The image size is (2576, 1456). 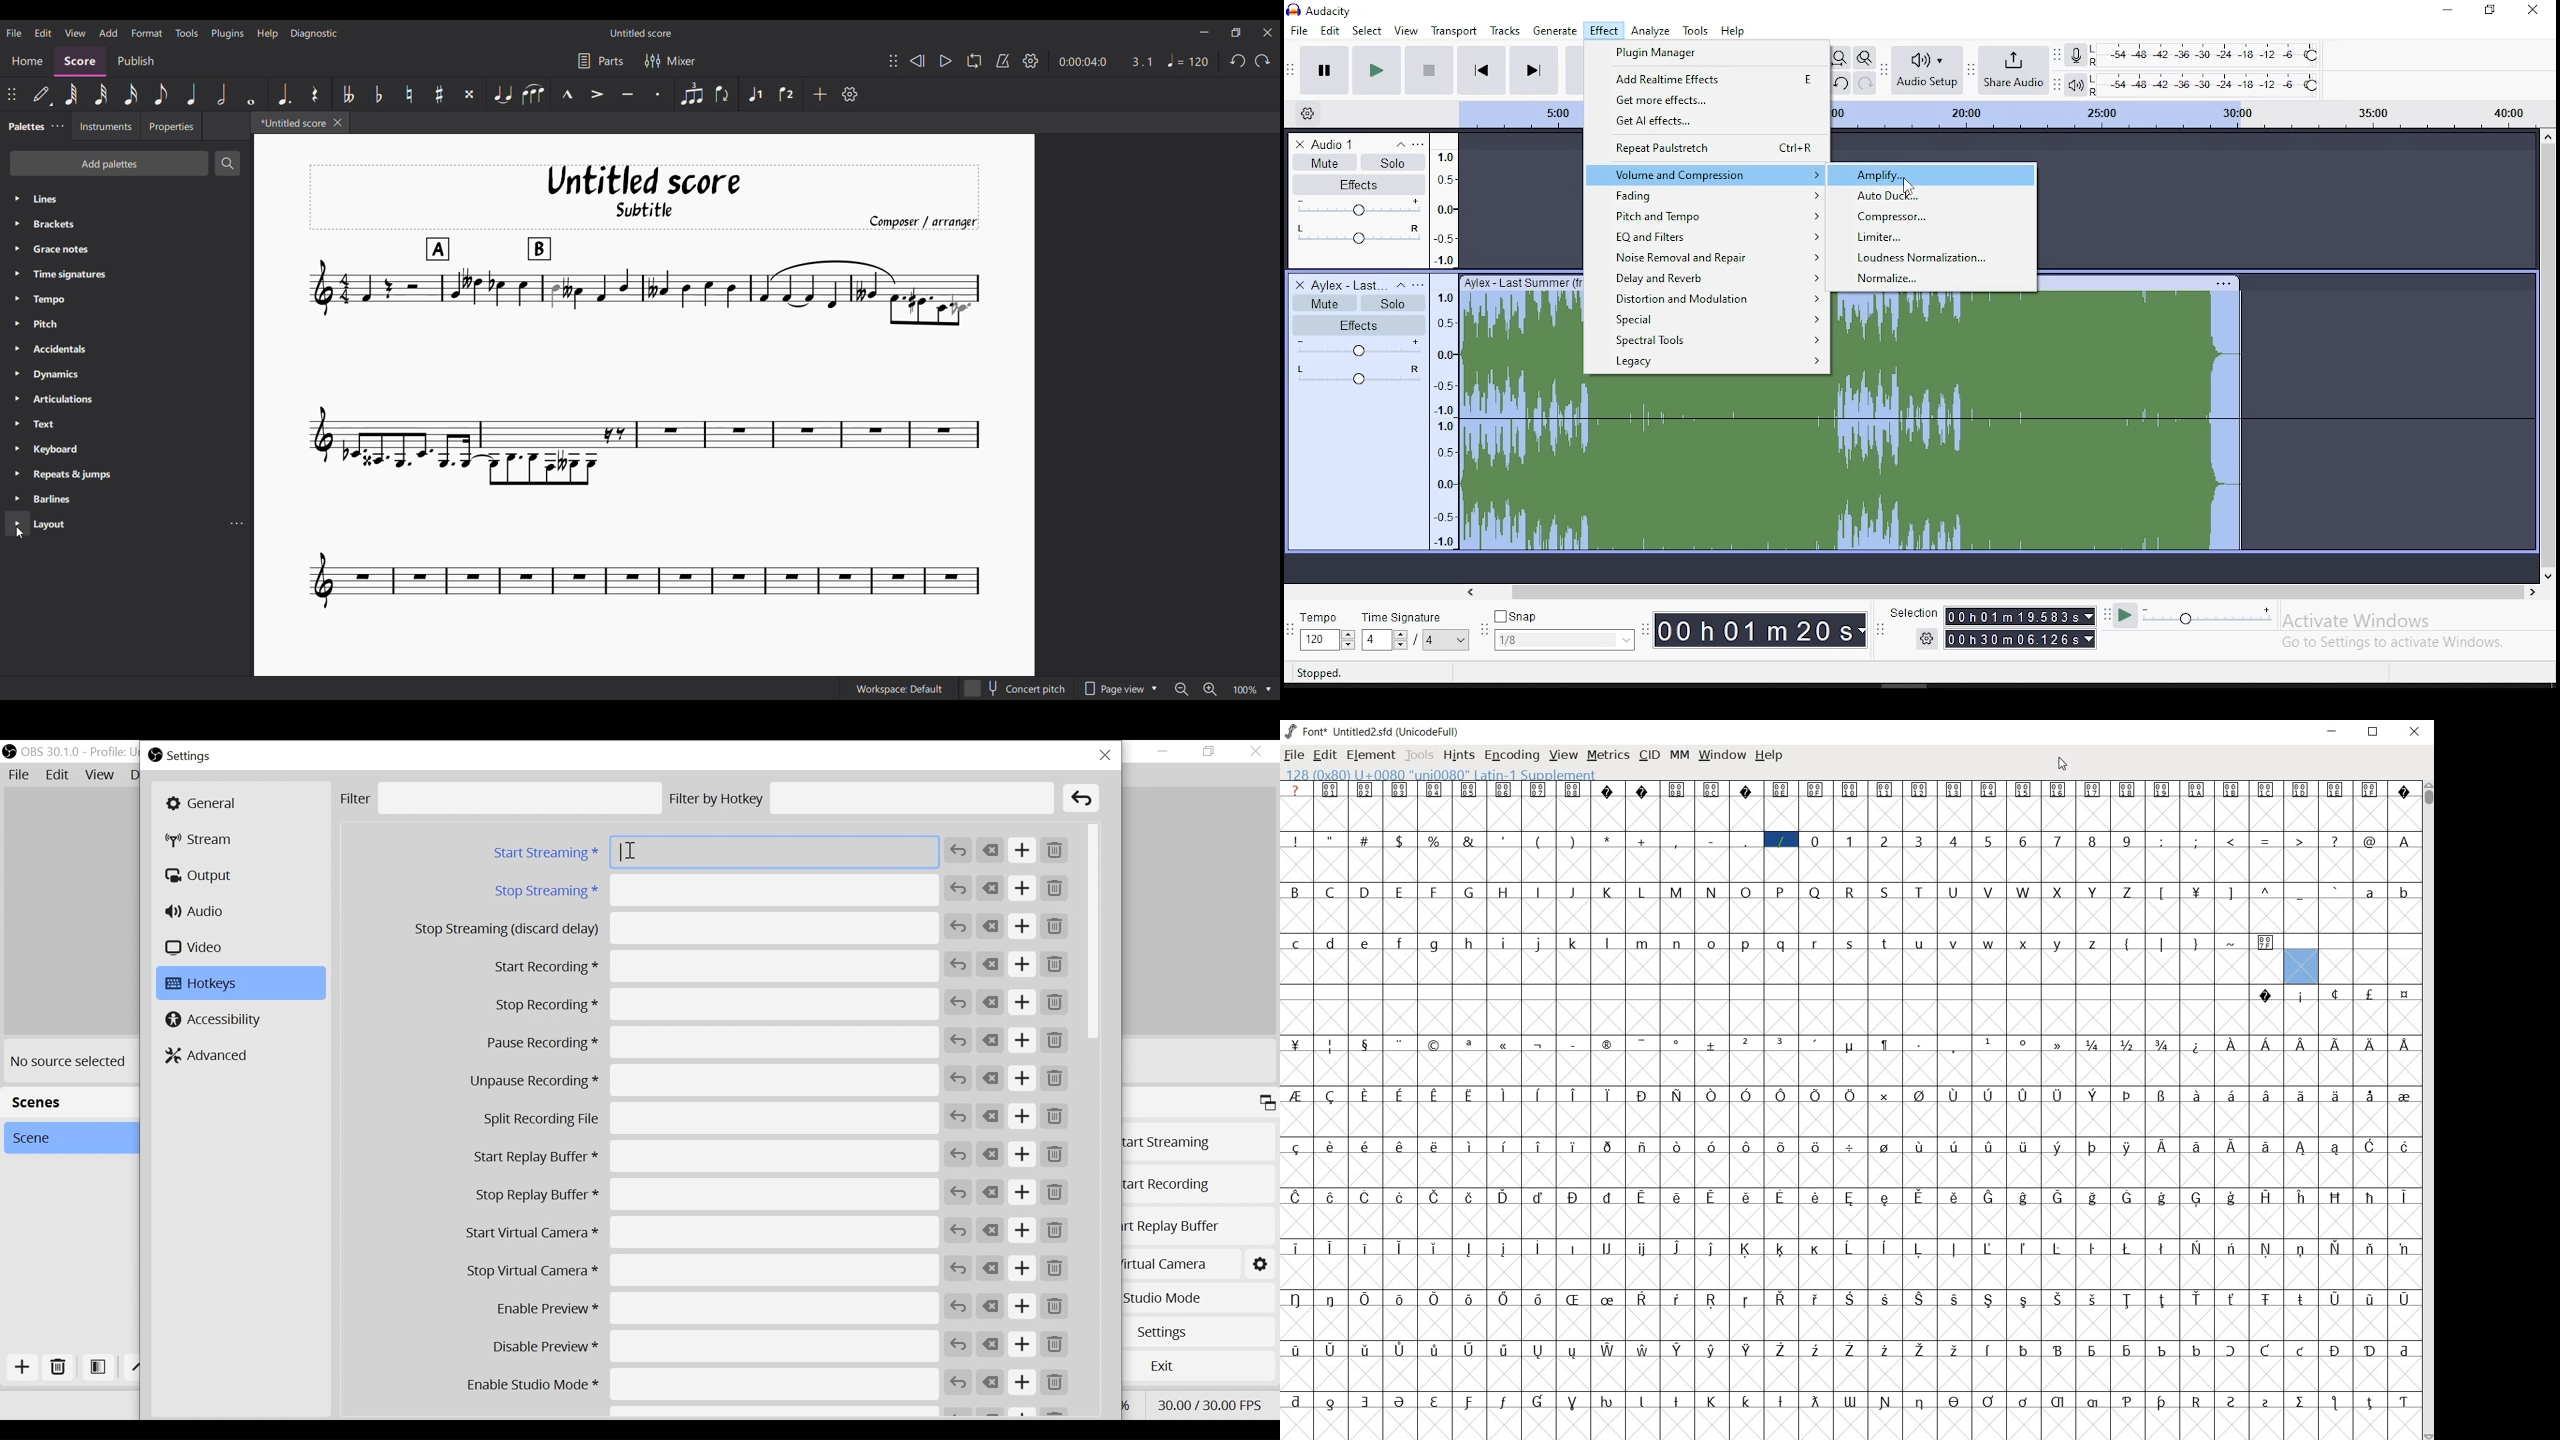 I want to click on Toggle natural, so click(x=410, y=94).